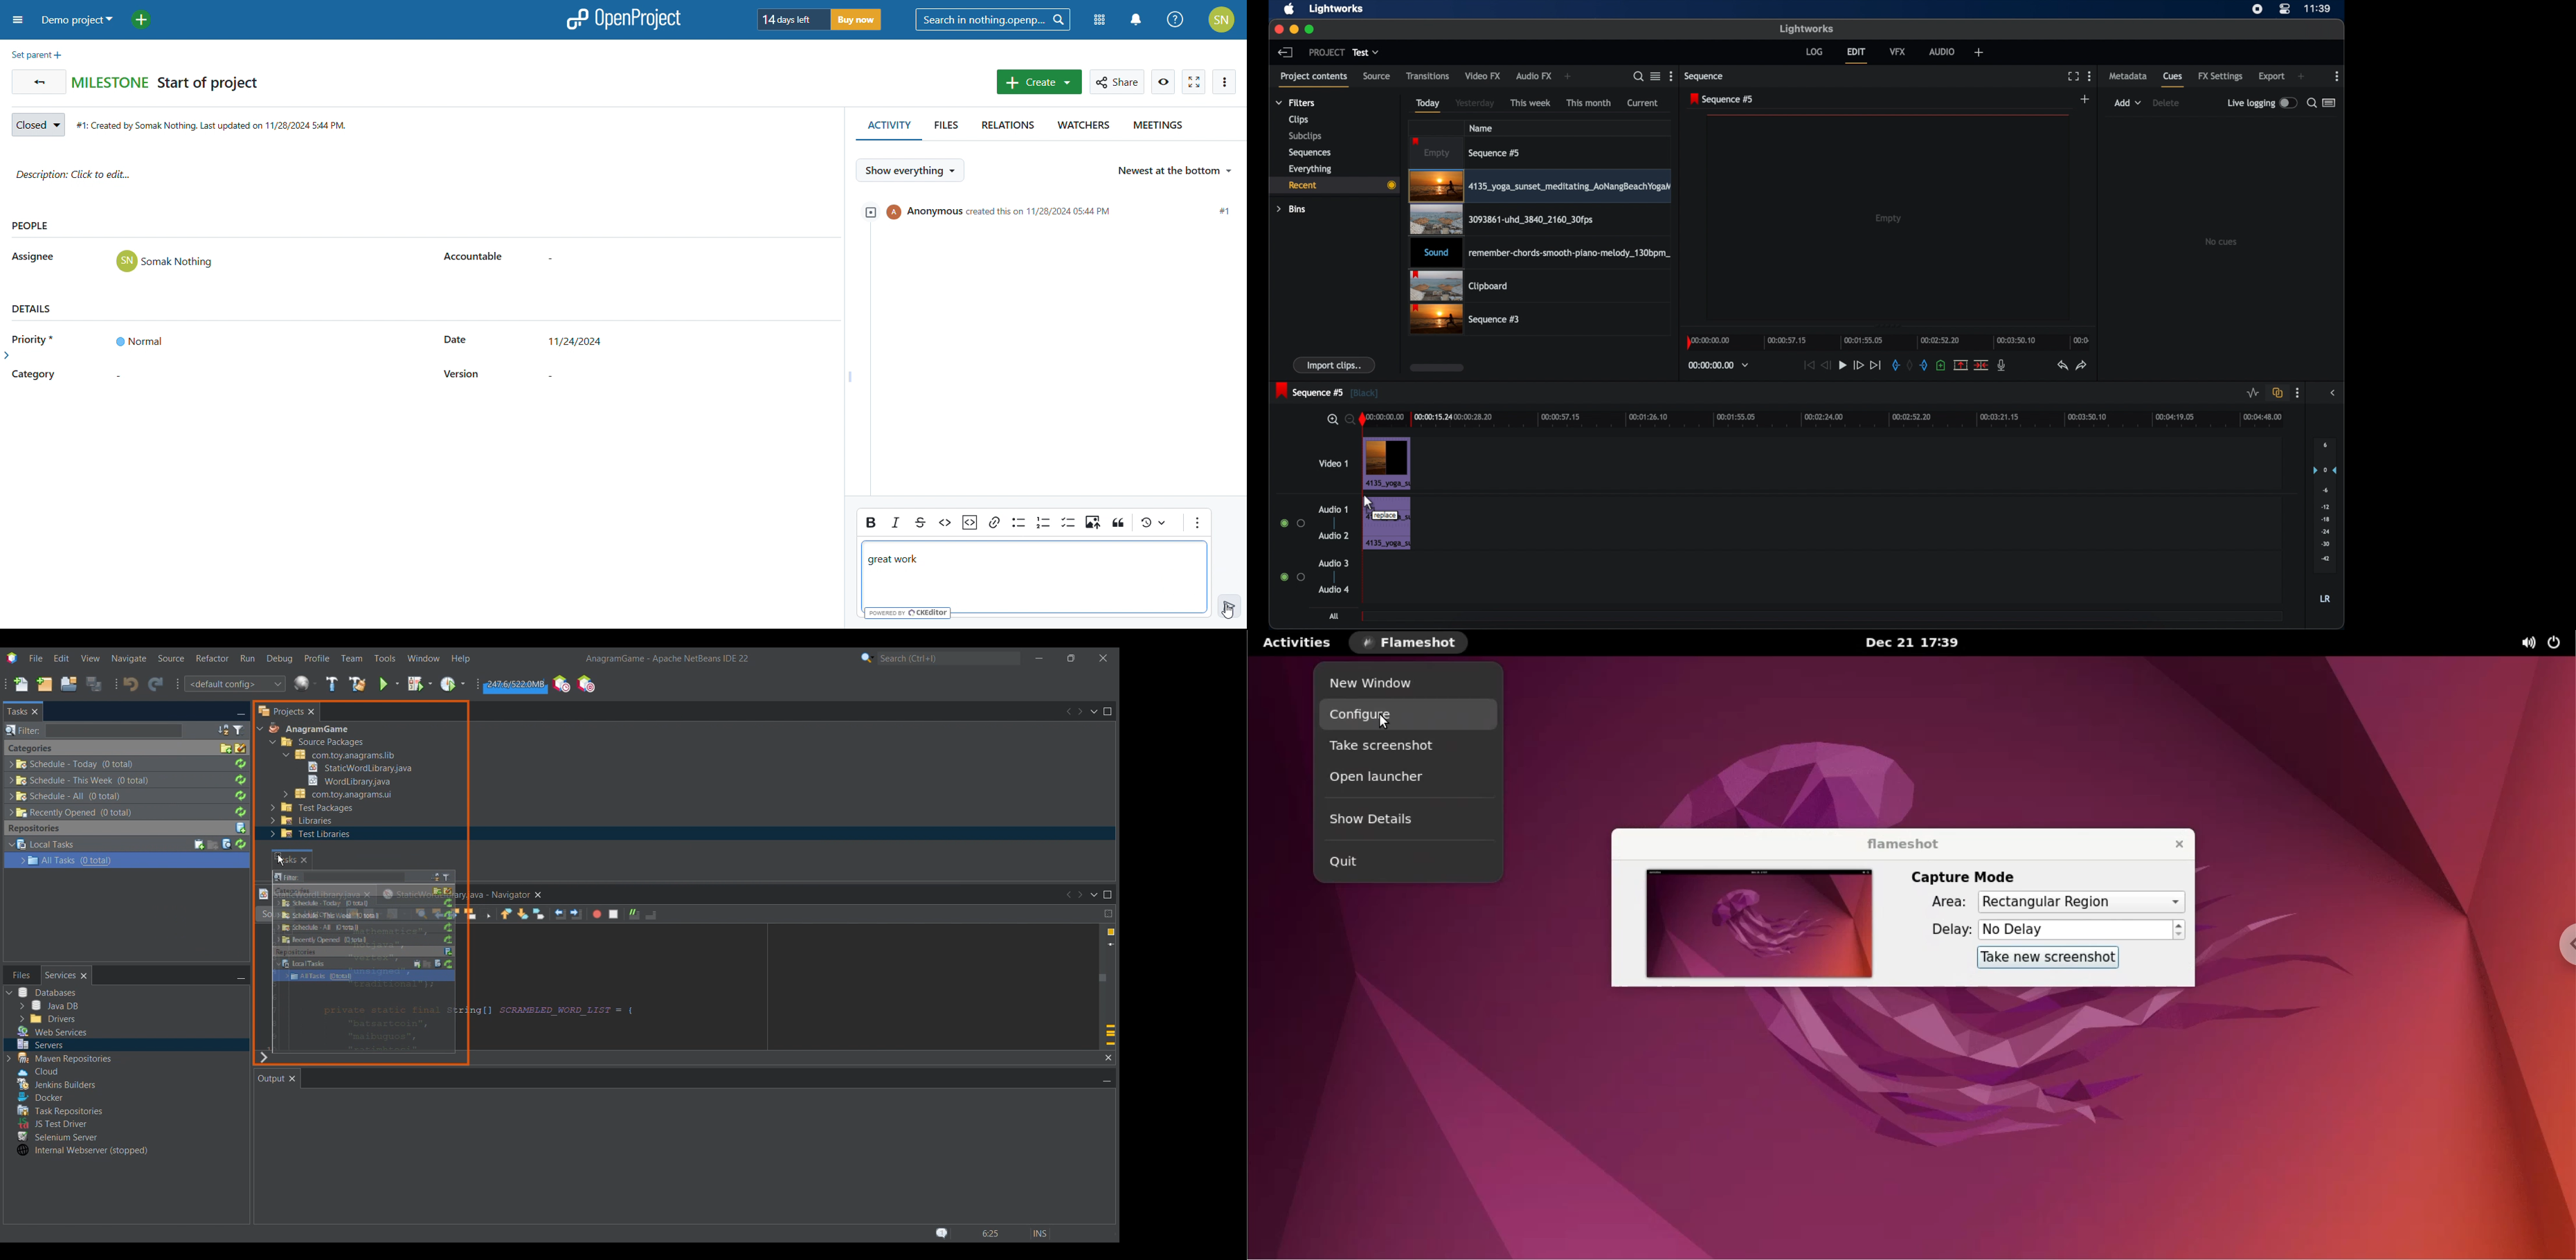  Describe the element at coordinates (2278, 393) in the screenshot. I see `toggle auto track sync` at that location.